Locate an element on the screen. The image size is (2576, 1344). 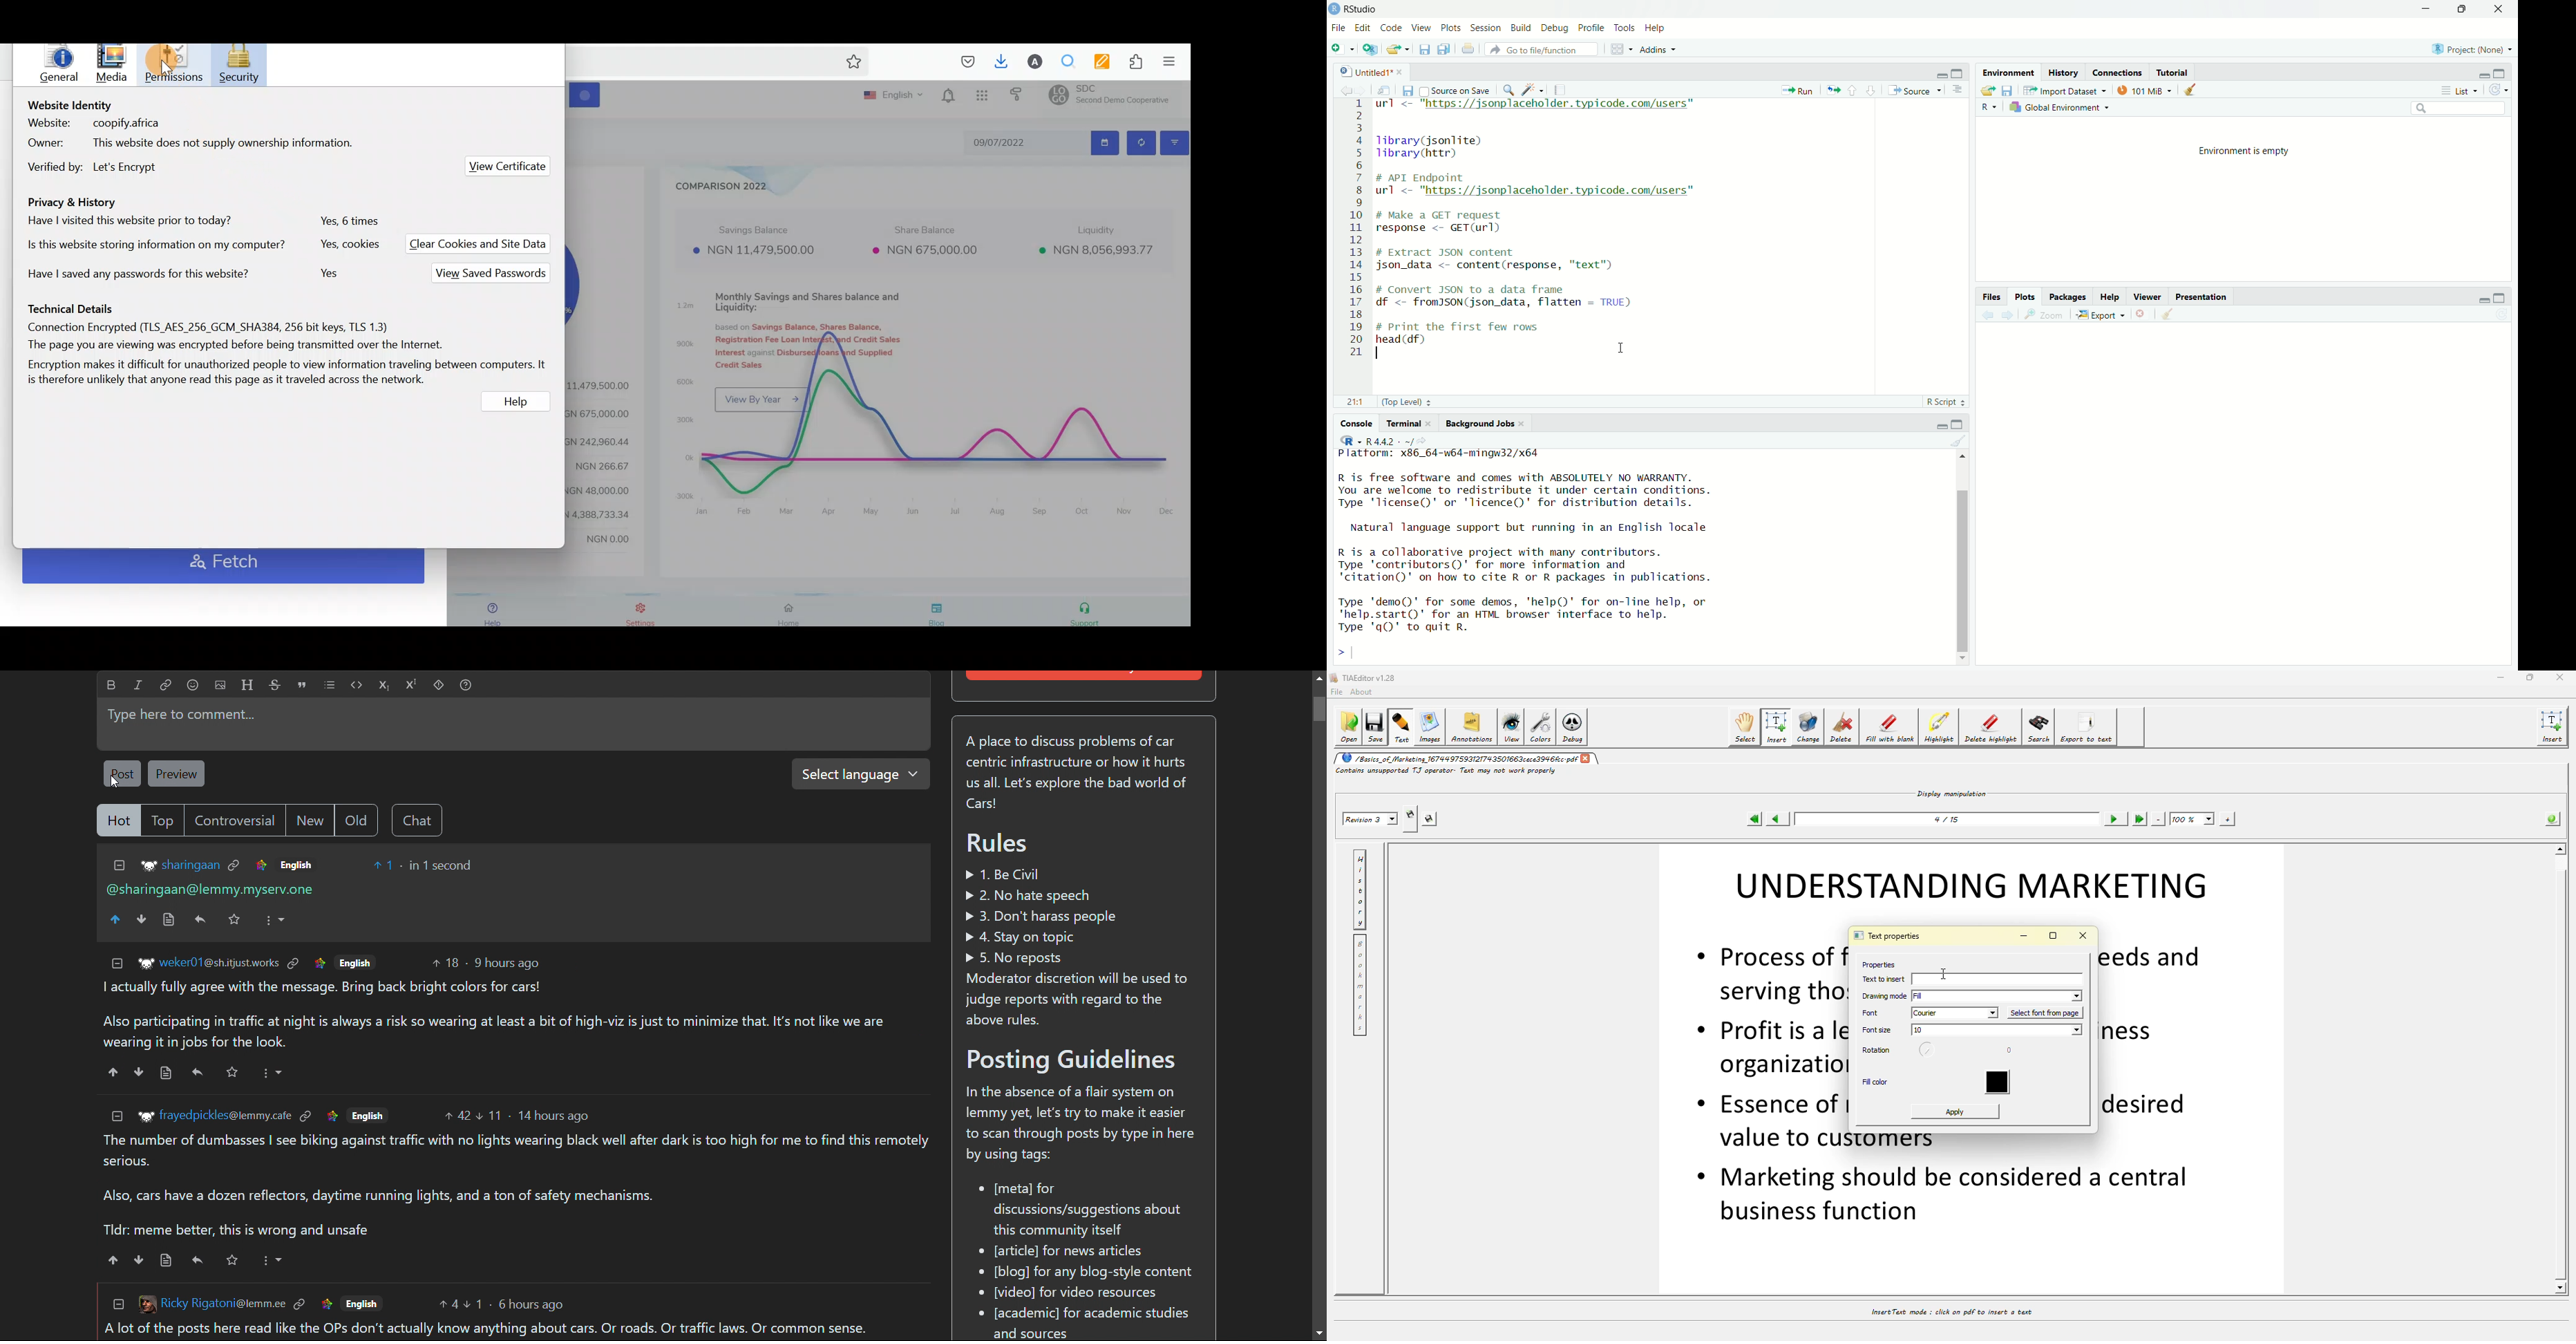
Collapse is located at coordinates (117, 1304).